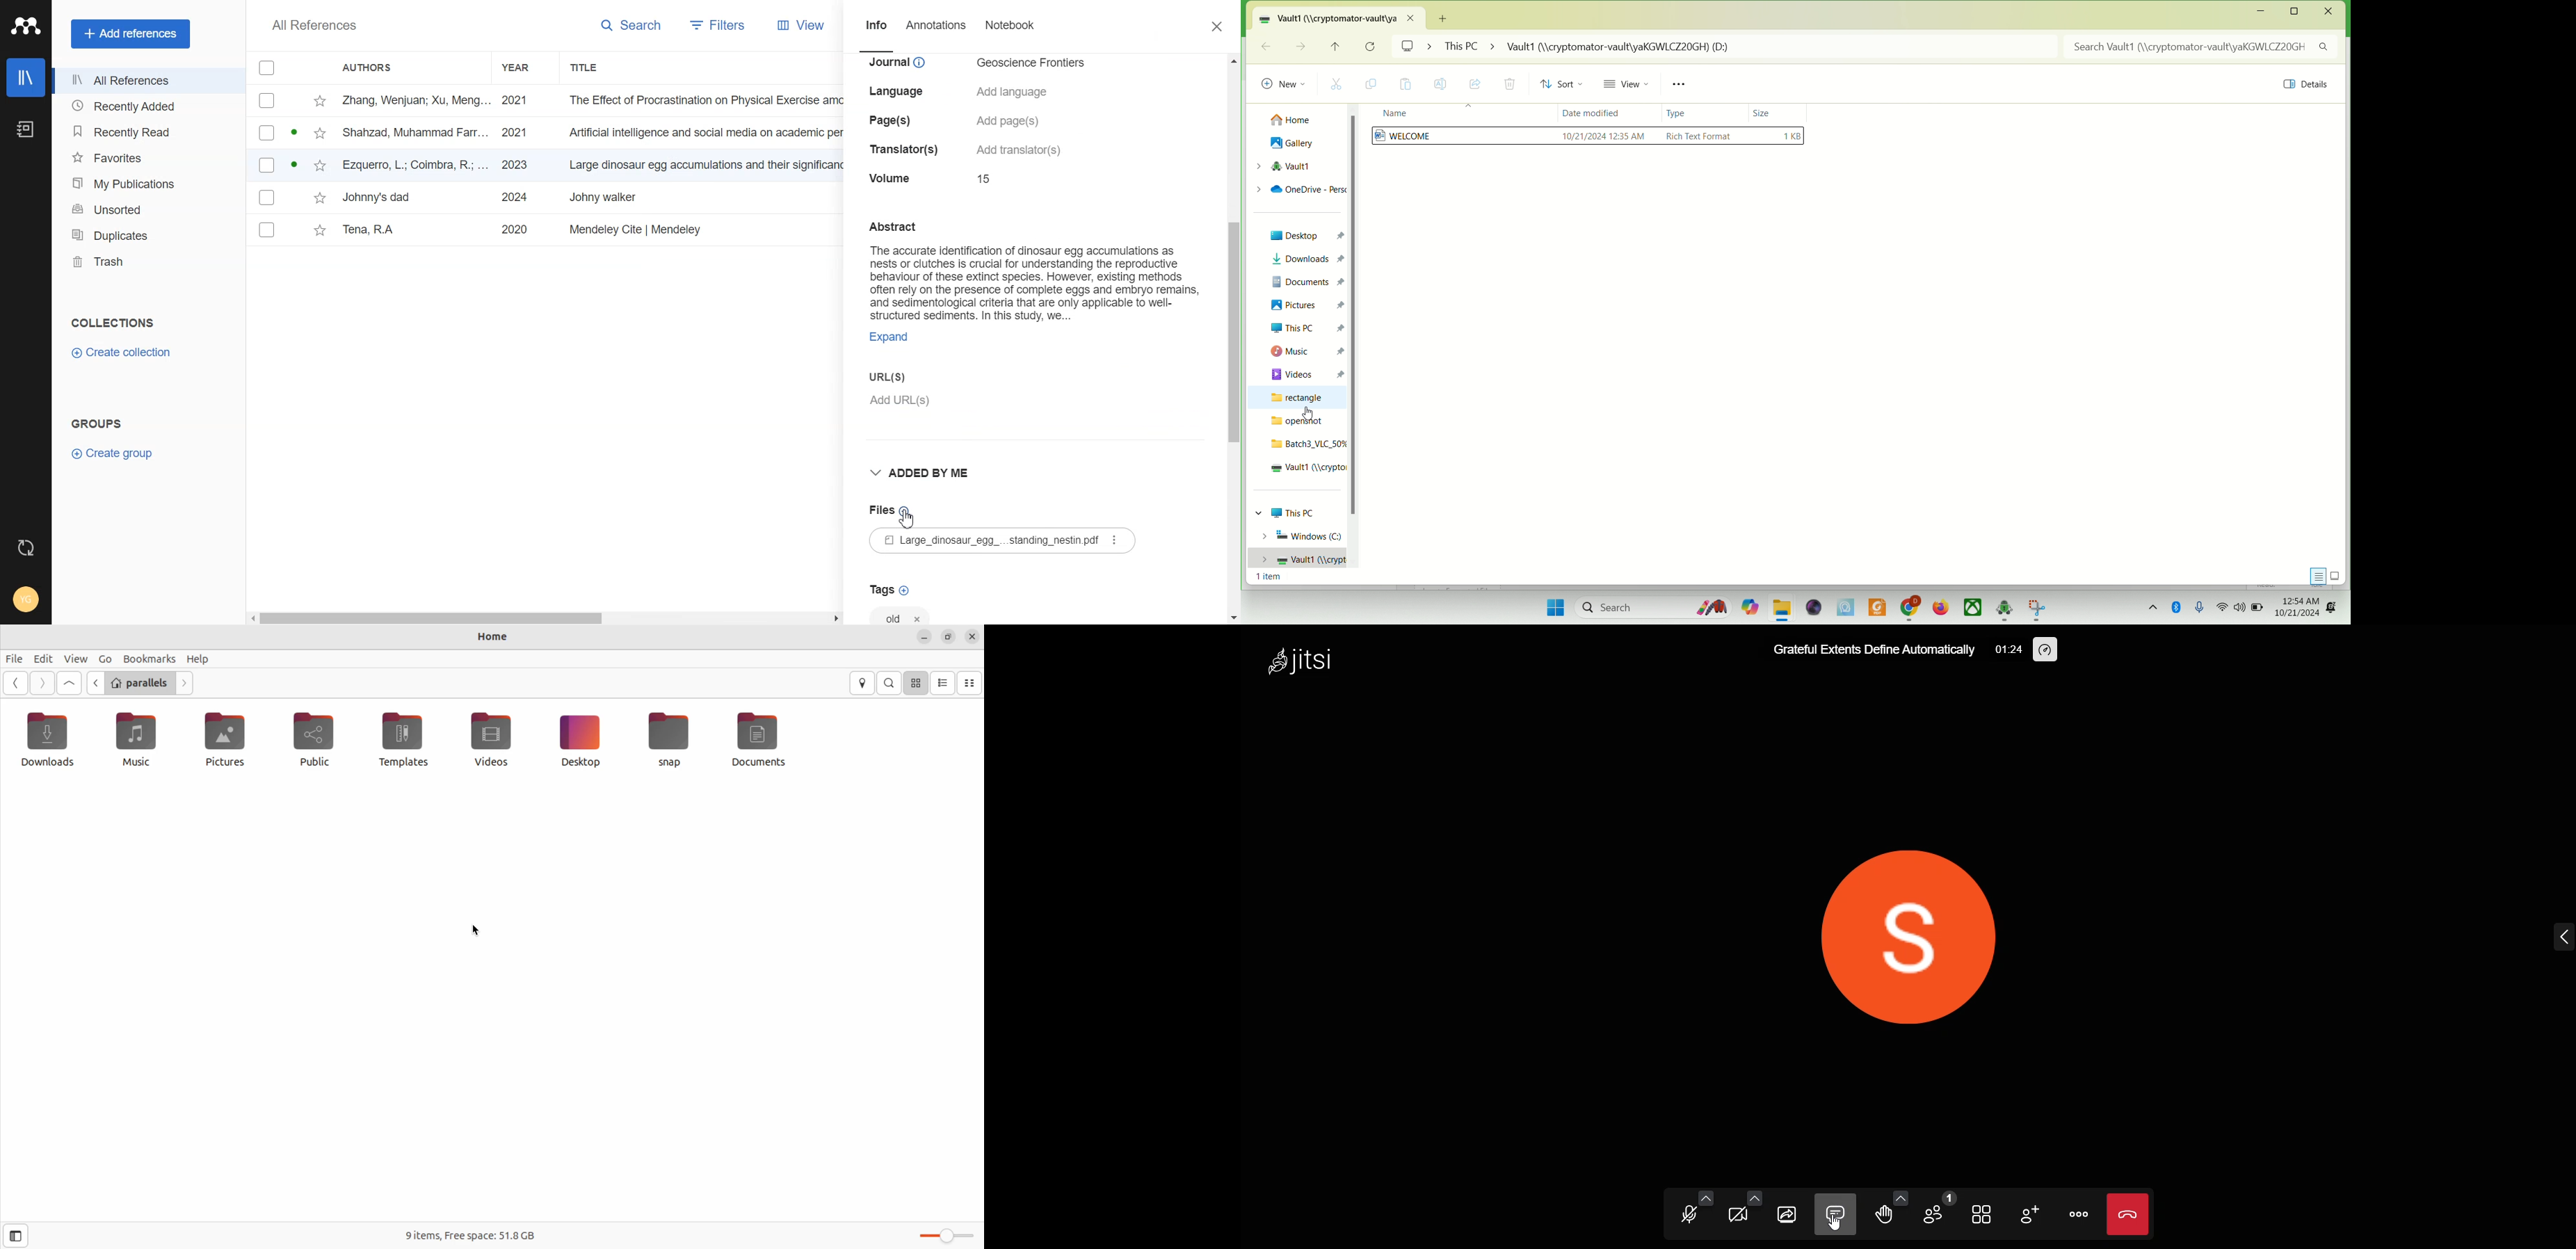 The image size is (2576, 1260). What do you see at coordinates (490, 739) in the screenshot?
I see `video file` at bounding box center [490, 739].